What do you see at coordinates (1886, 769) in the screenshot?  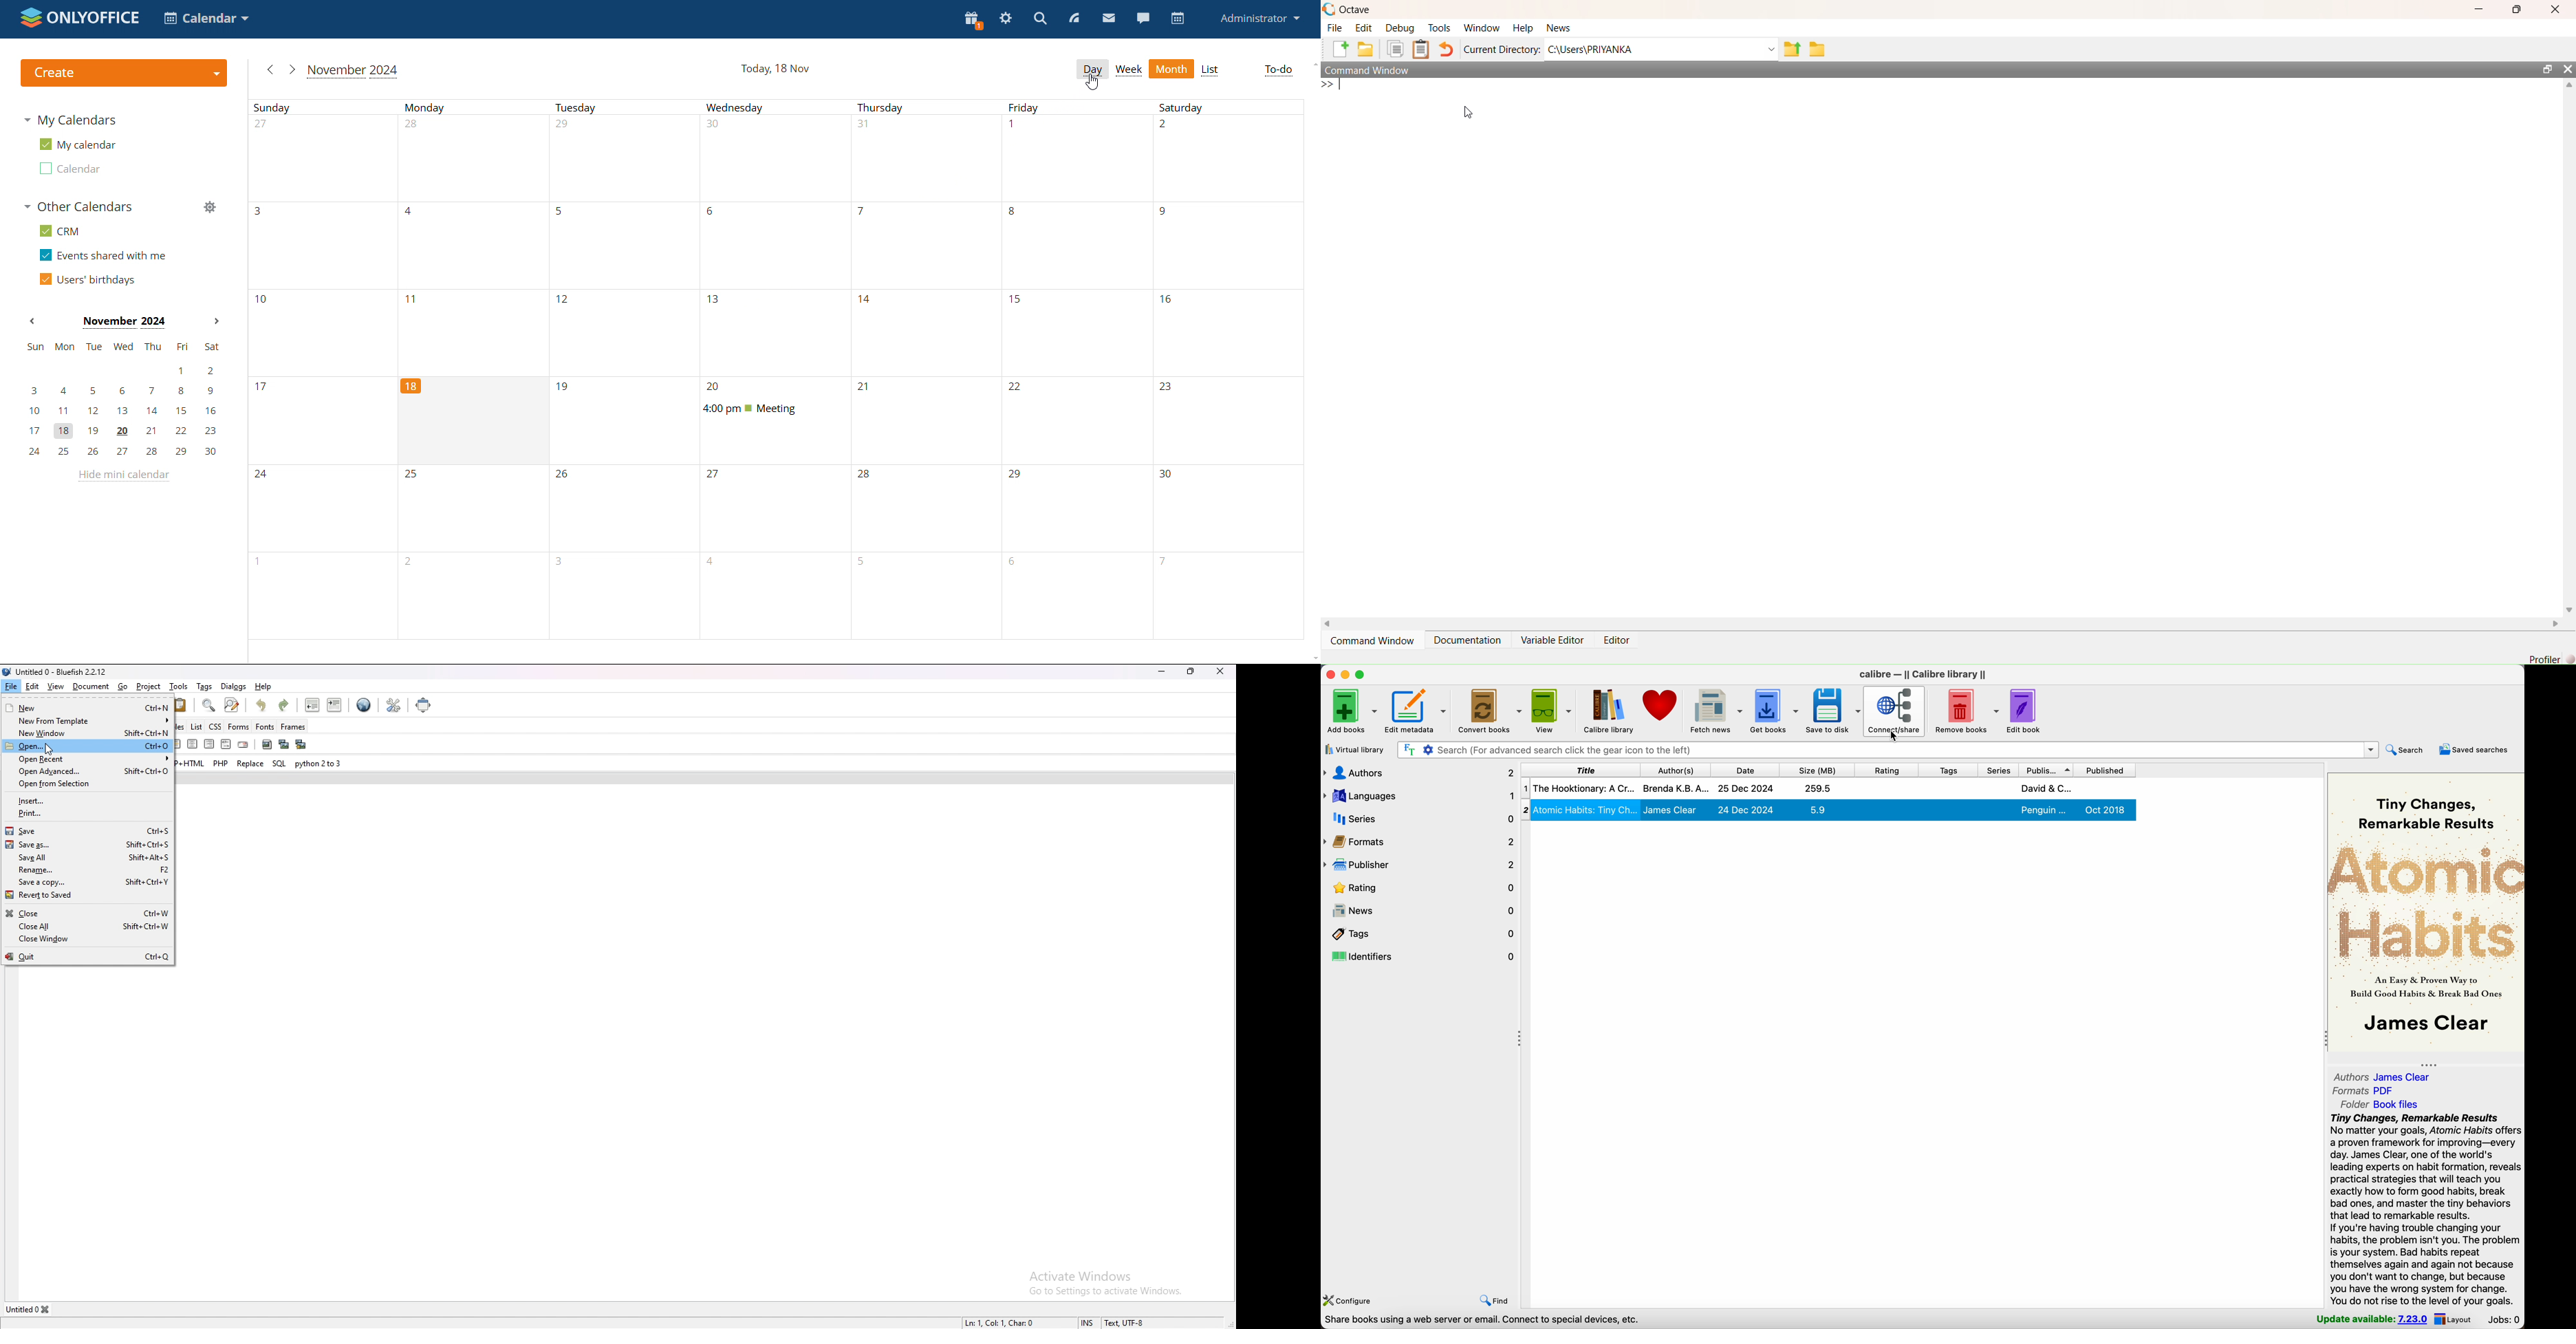 I see `rating` at bounding box center [1886, 769].